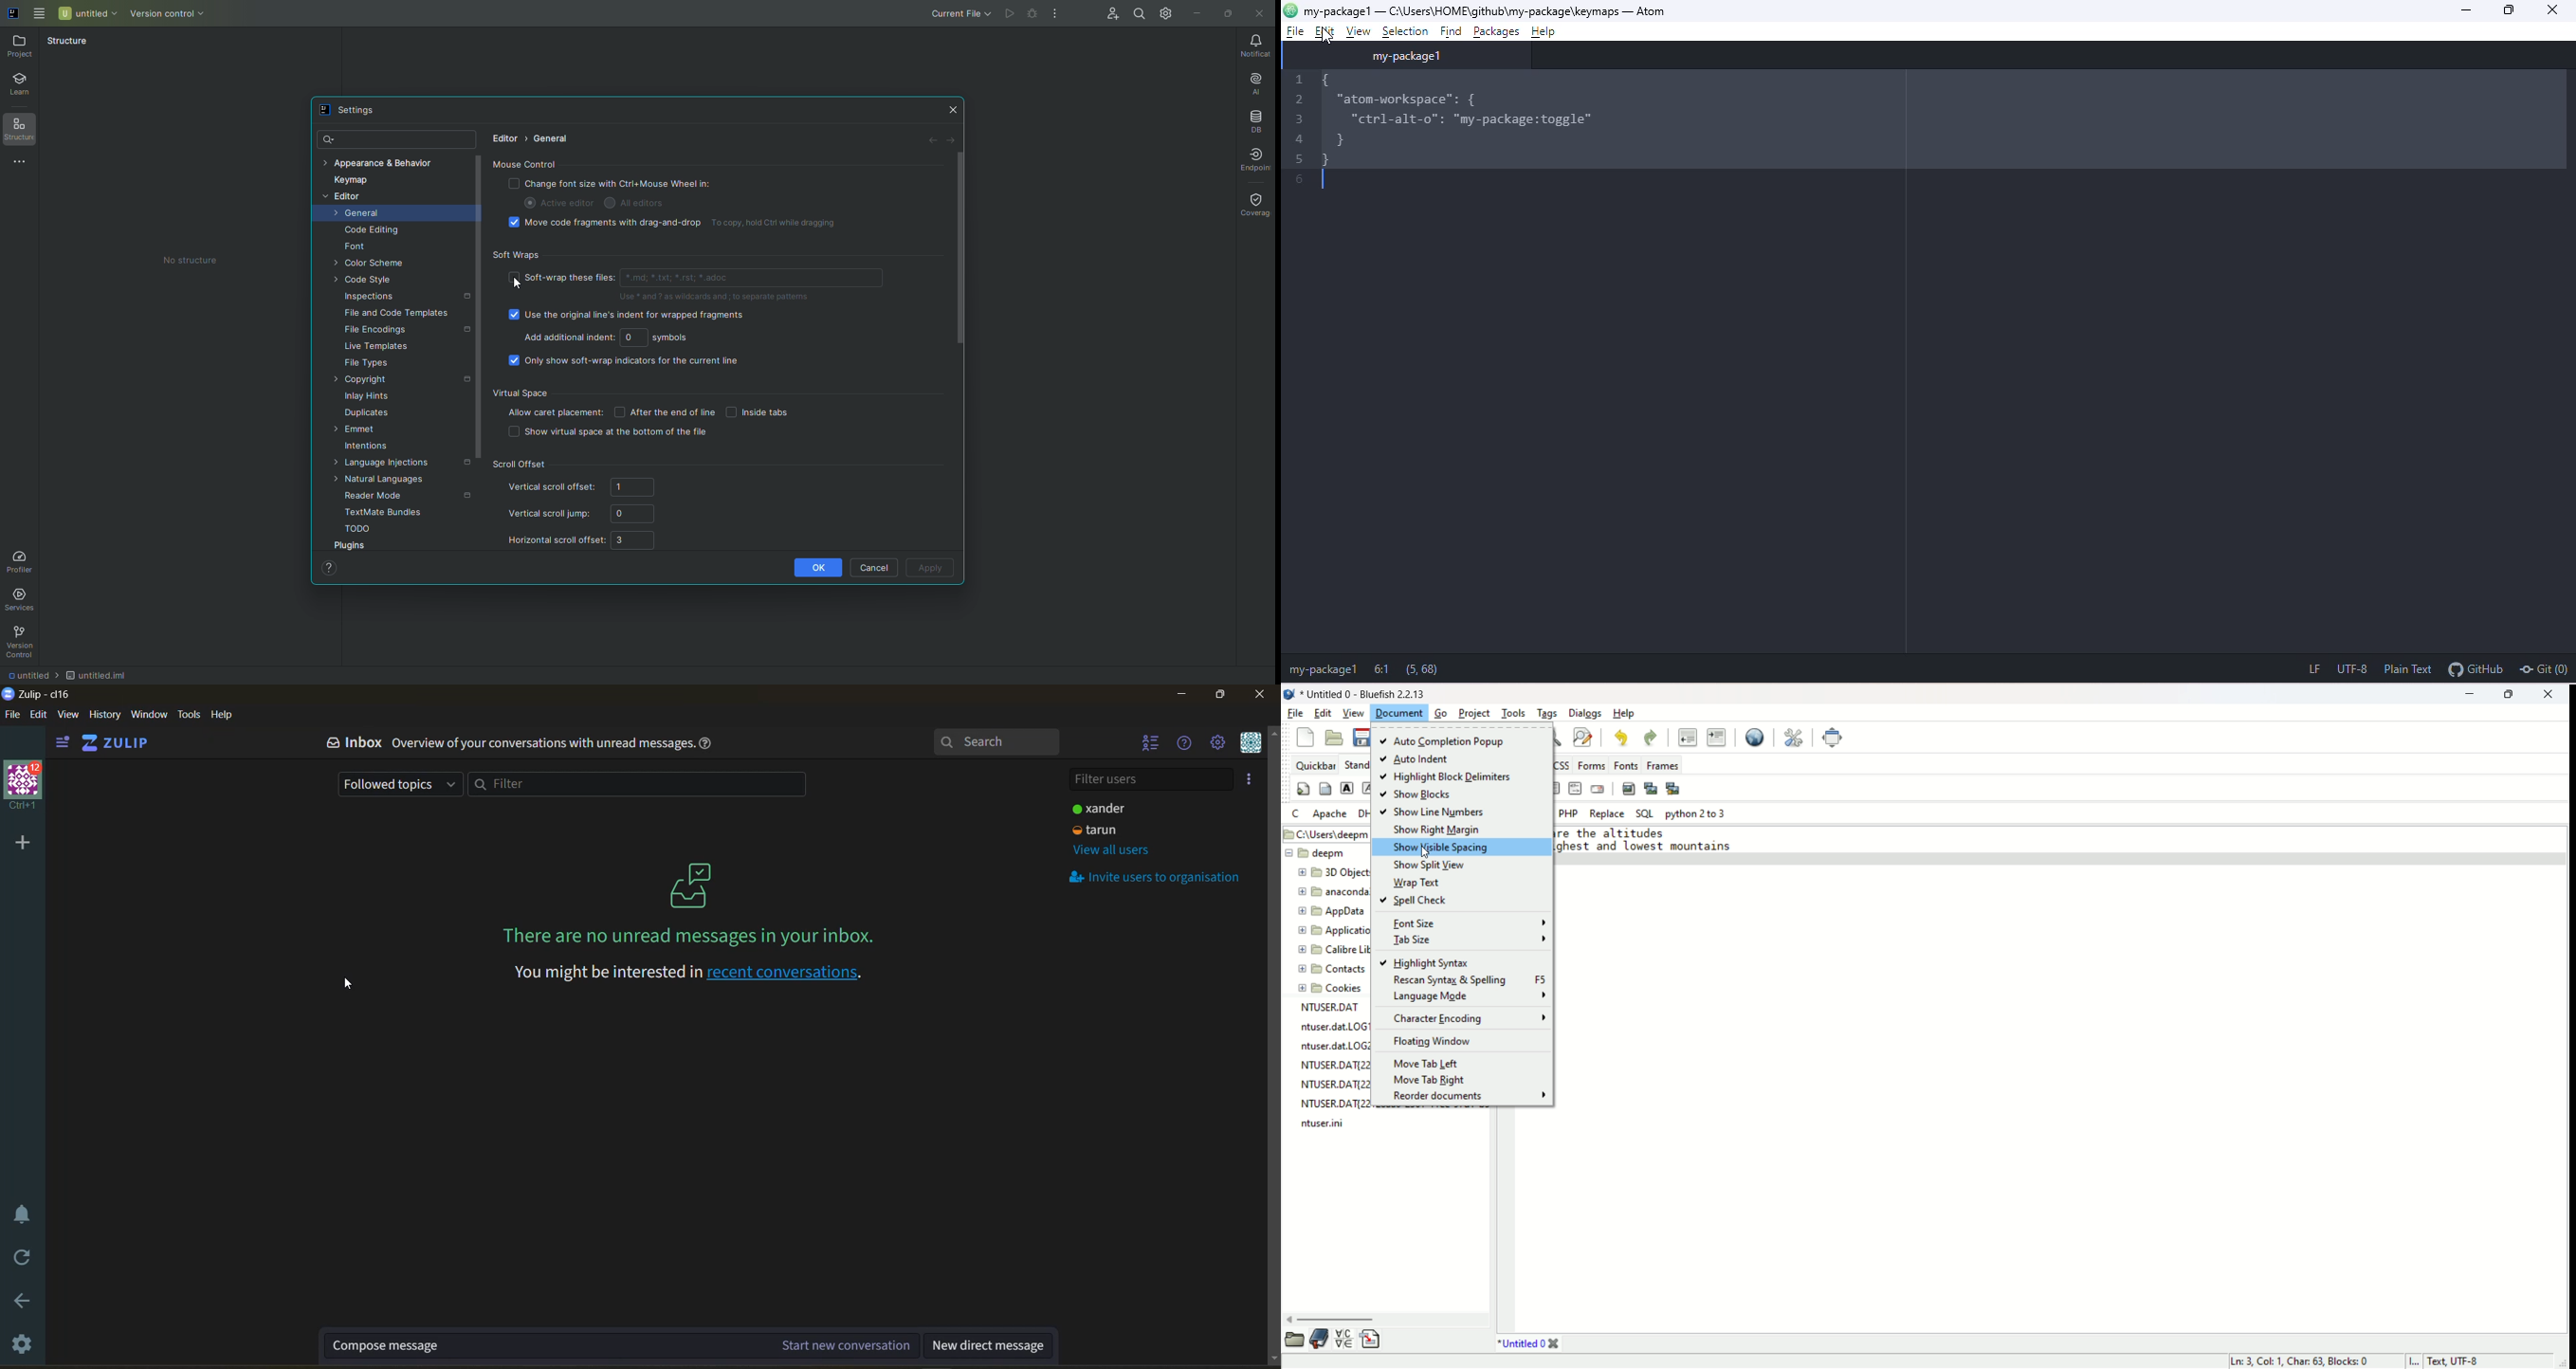 The image size is (2576, 1372). What do you see at coordinates (164, 13) in the screenshot?
I see `Version Control` at bounding box center [164, 13].